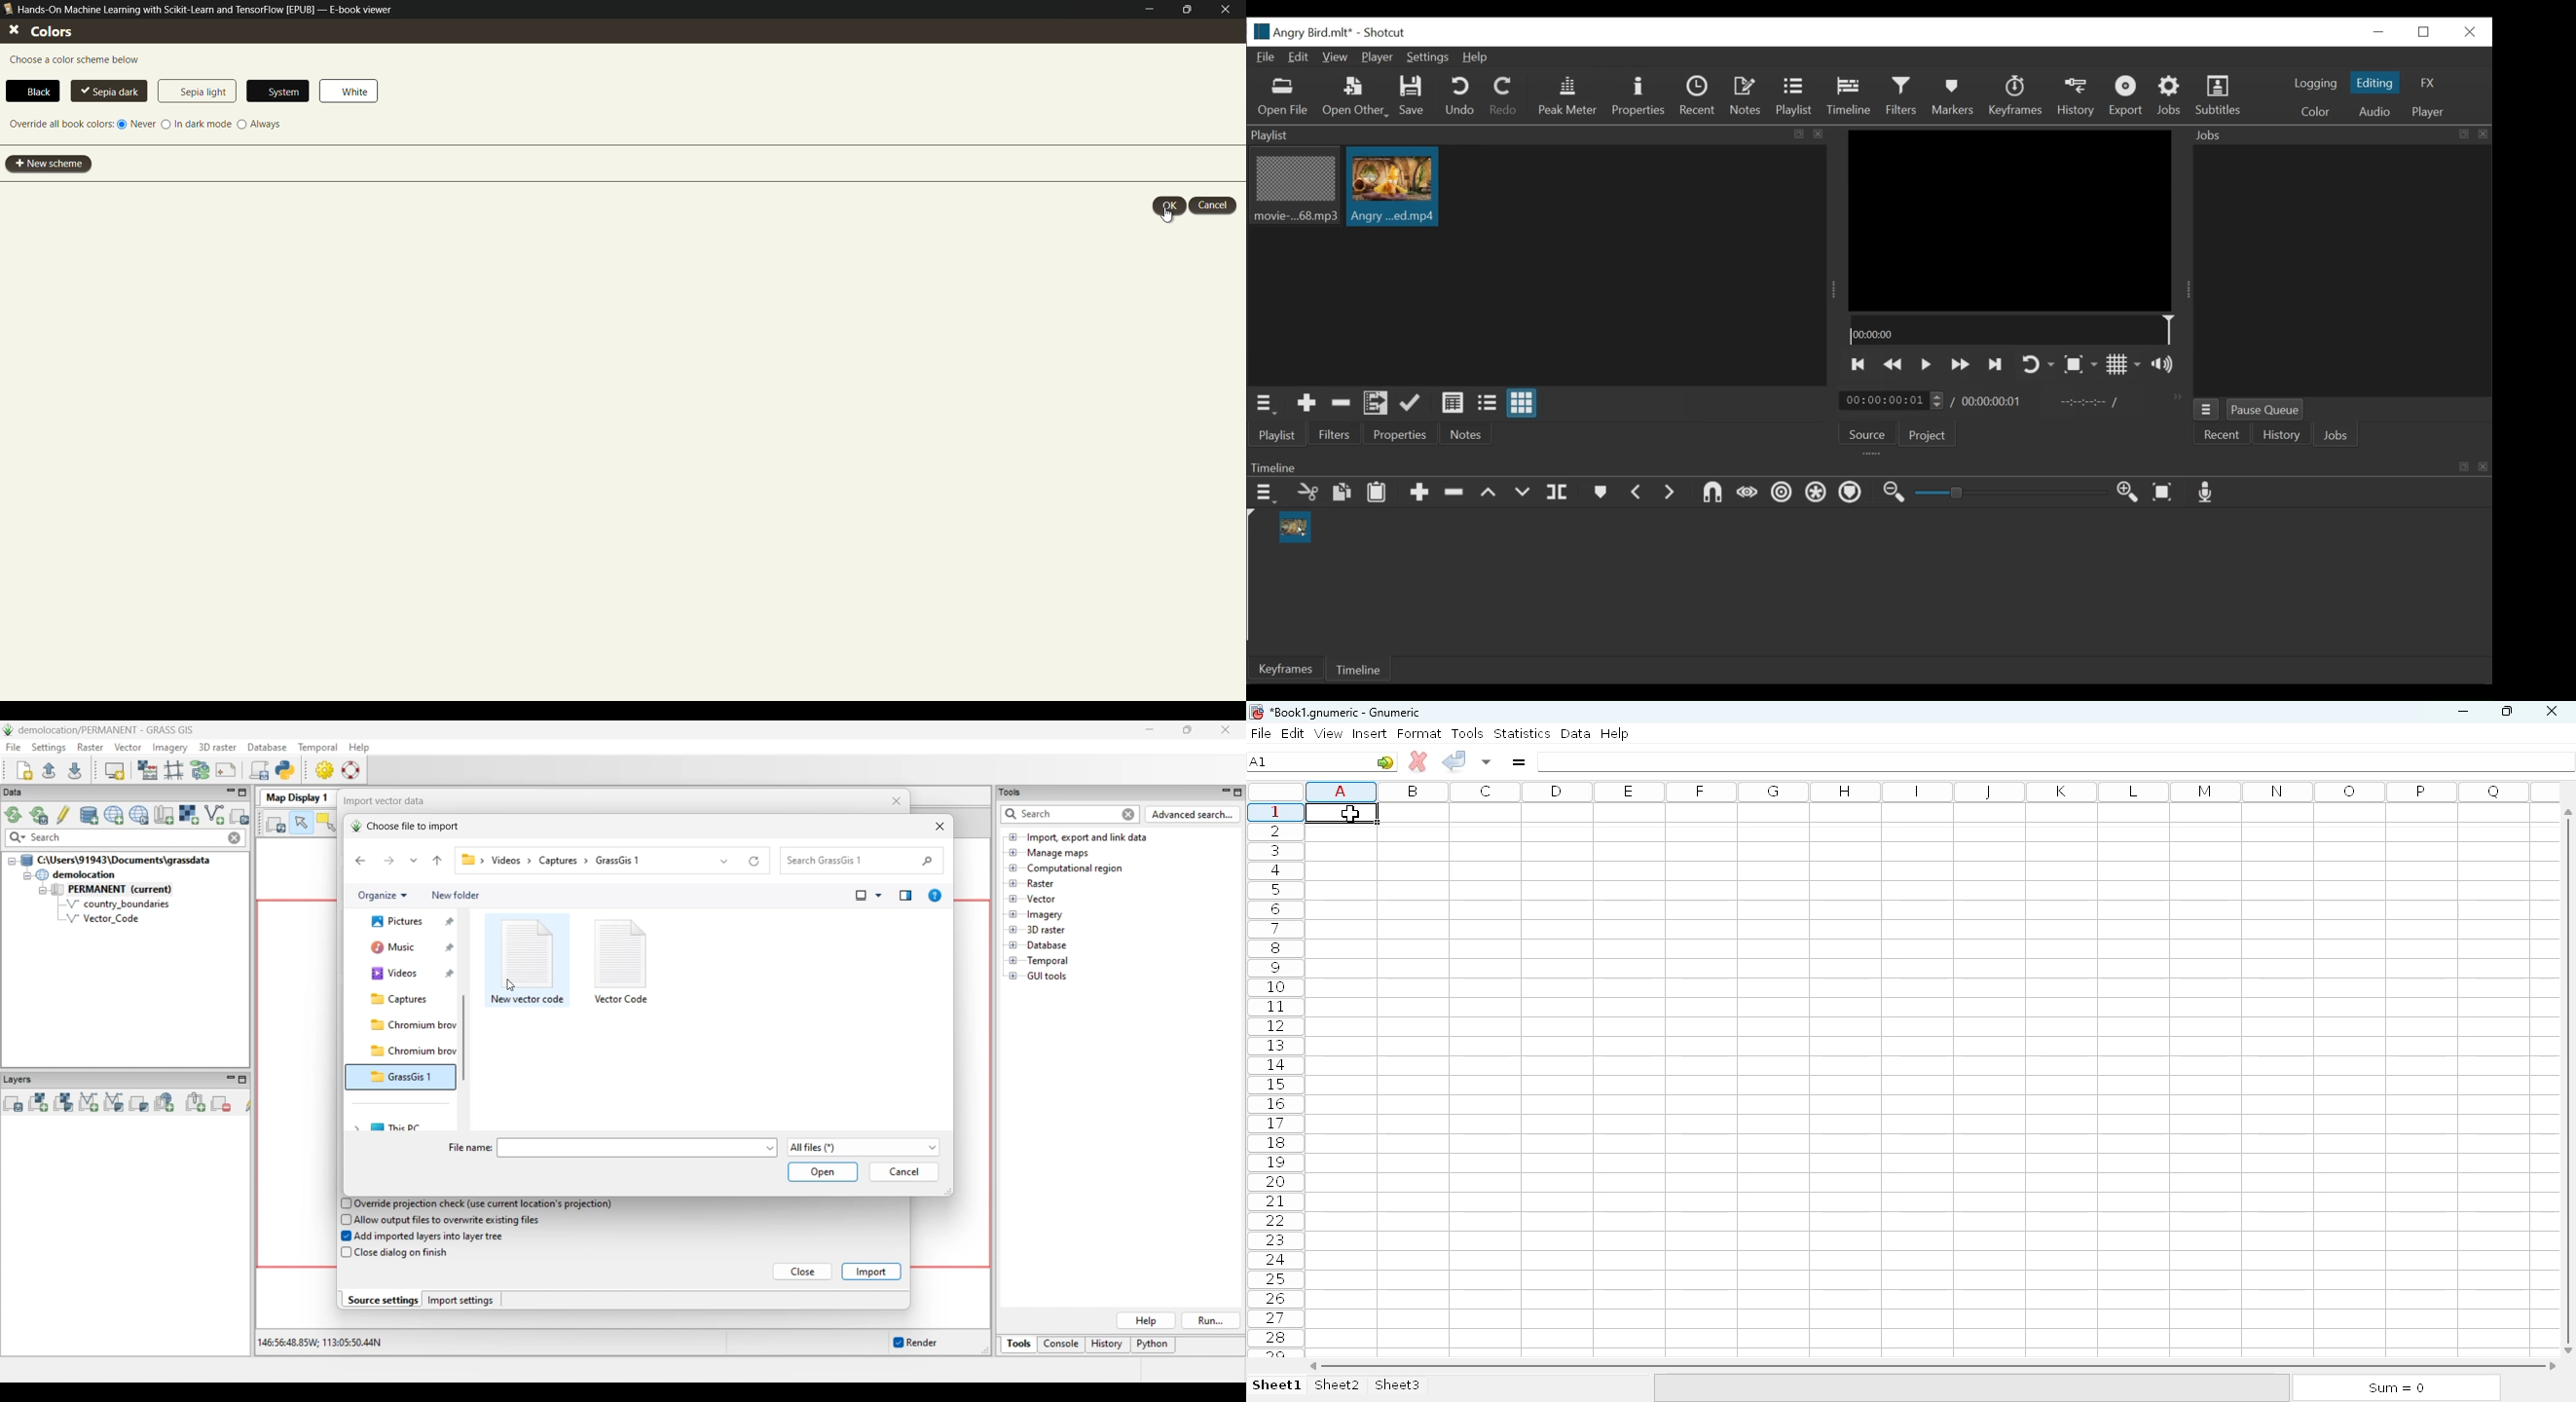 The width and height of the screenshot is (2576, 1428). I want to click on override all book colors, so click(62, 124).